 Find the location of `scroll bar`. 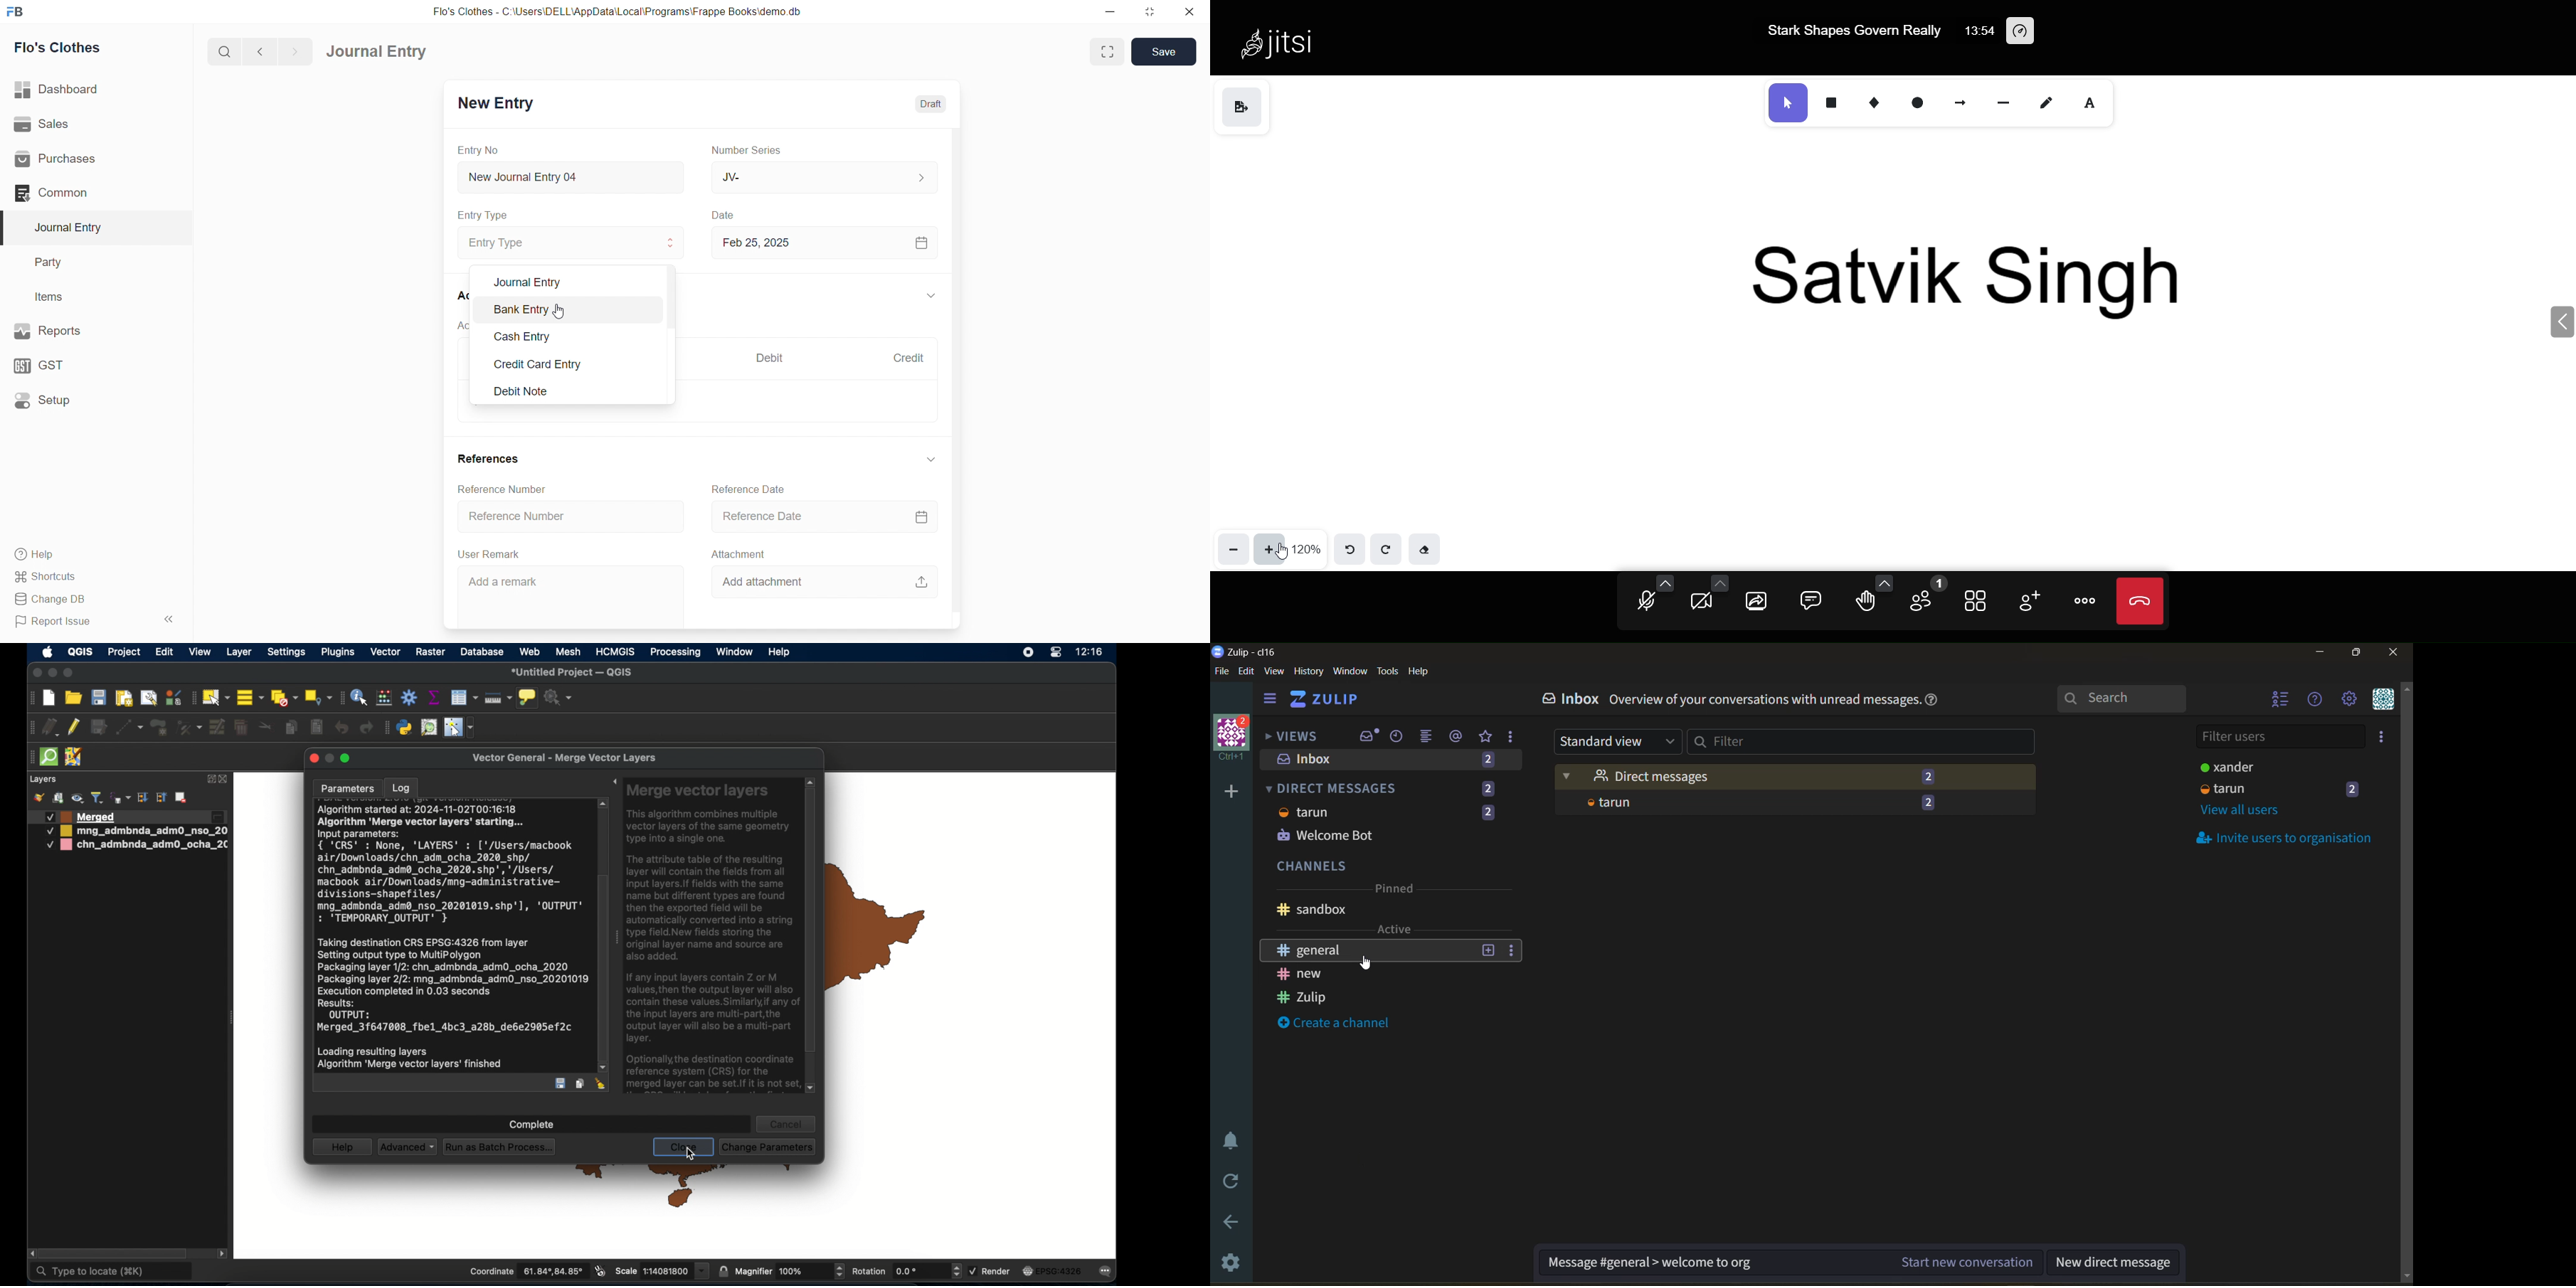

scroll bar is located at coordinates (673, 334).